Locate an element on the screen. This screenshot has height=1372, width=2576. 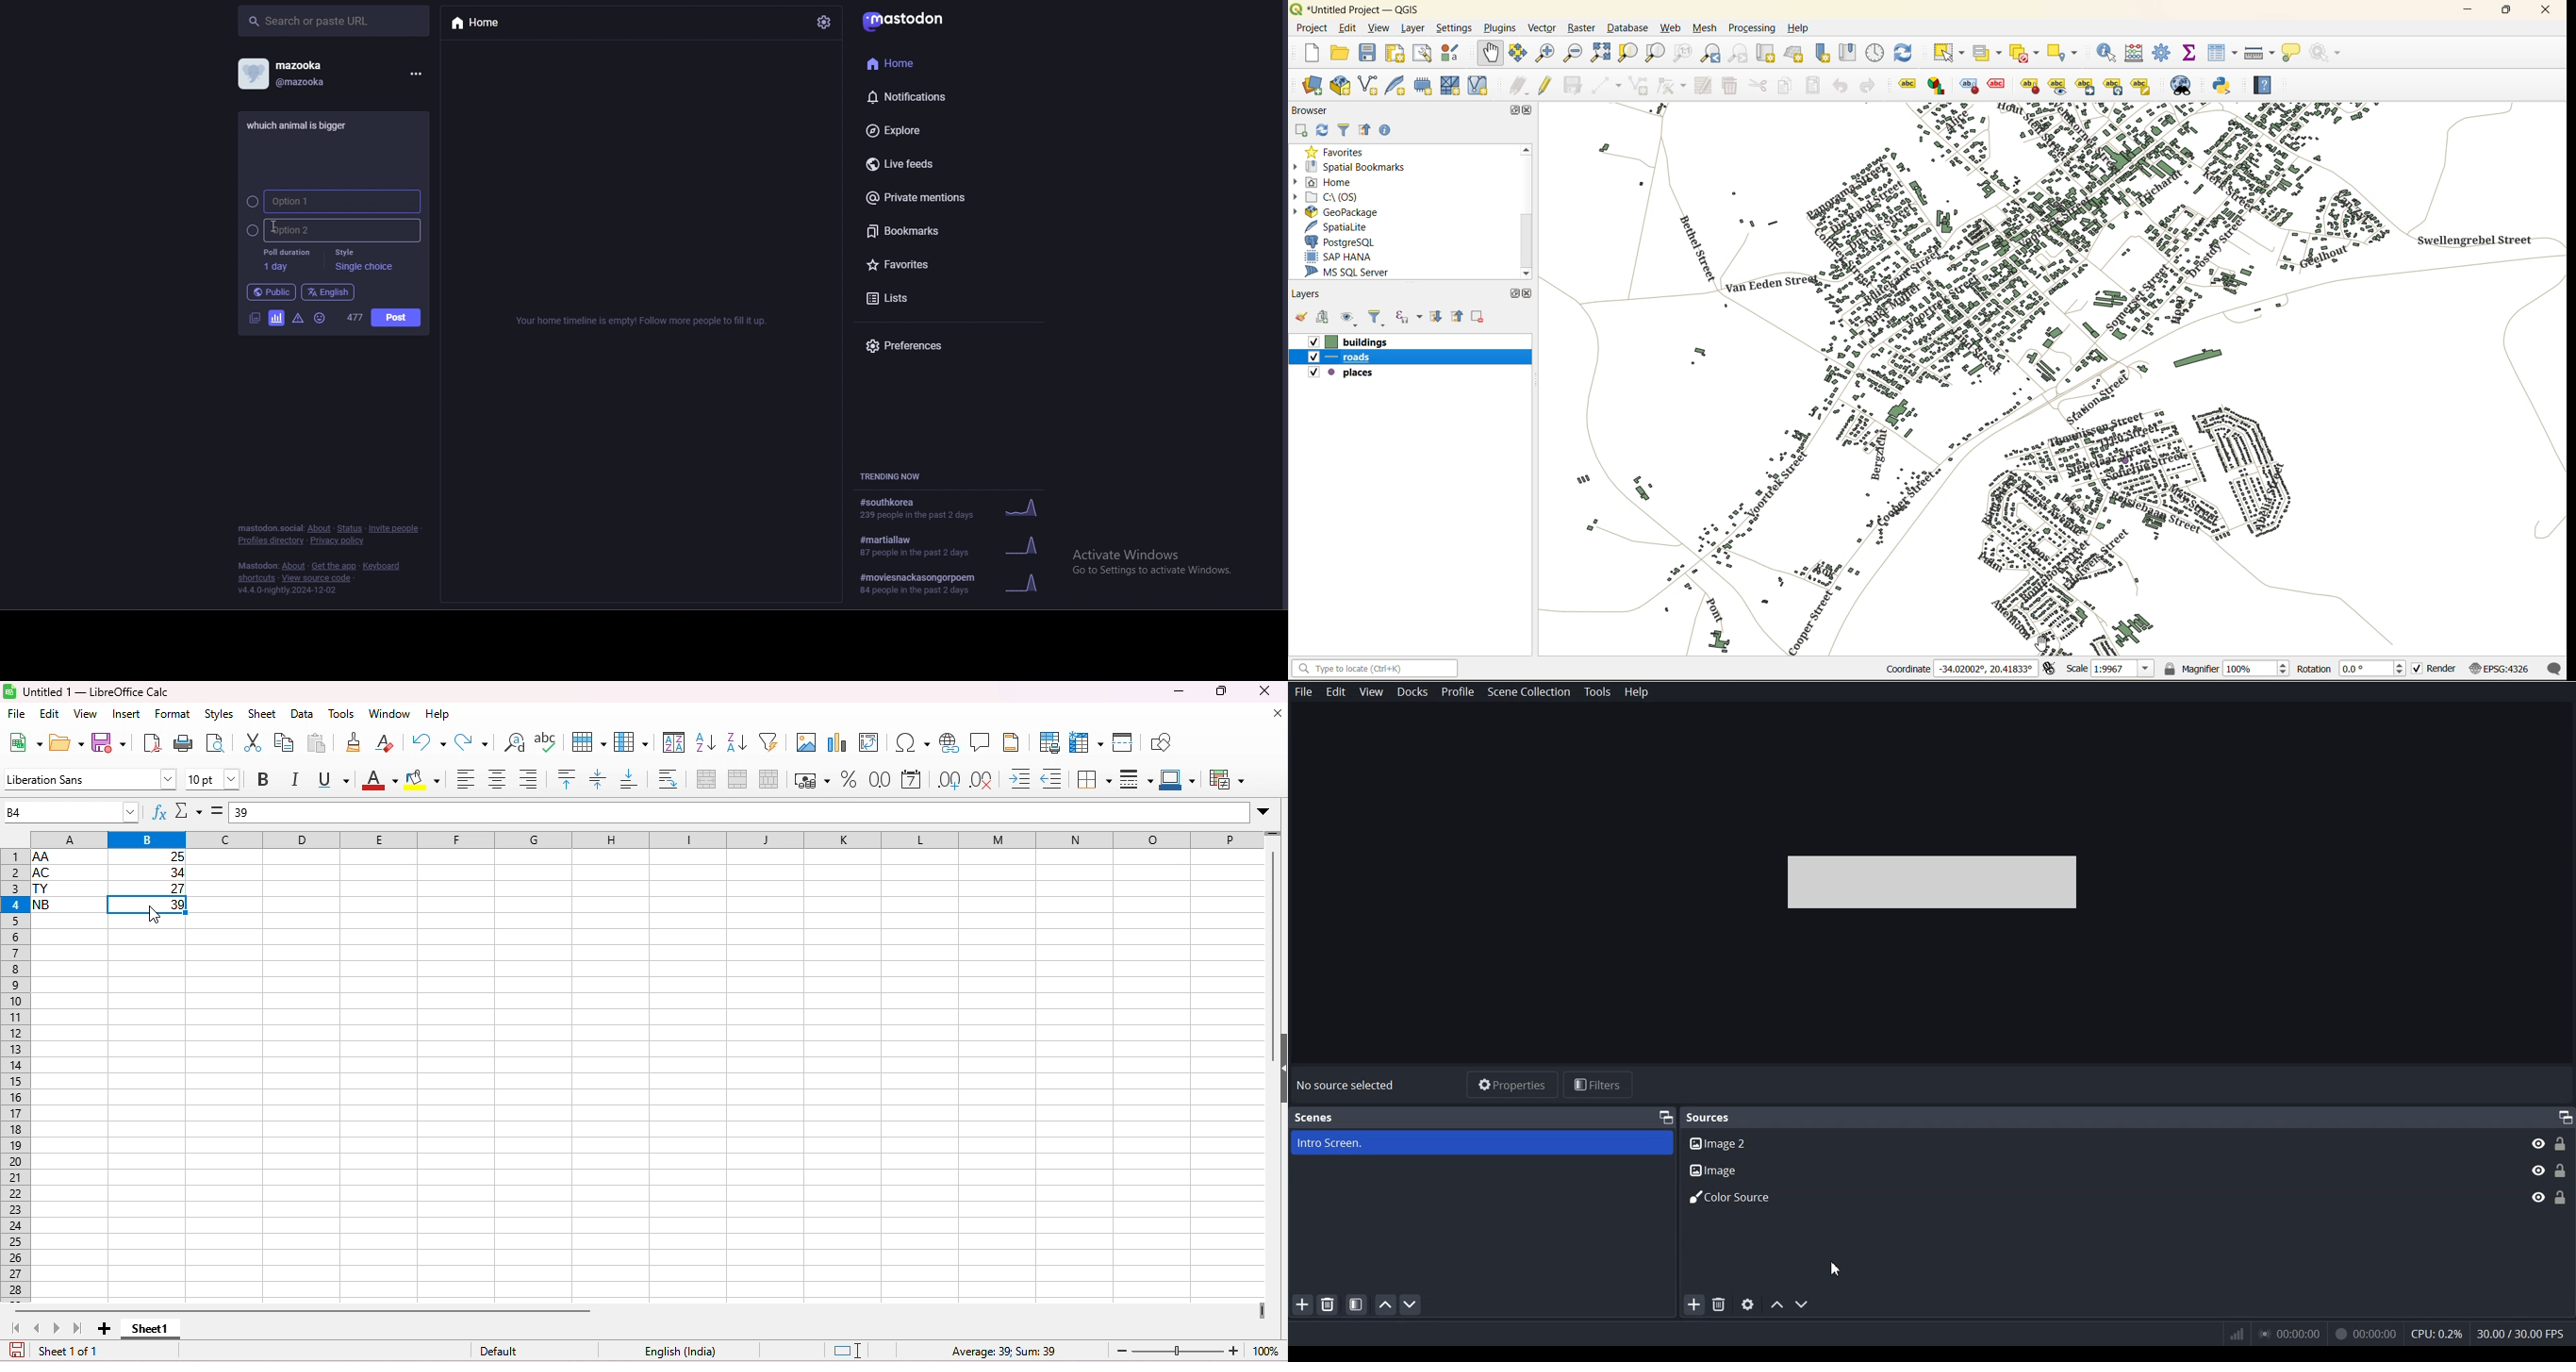
Open source properties is located at coordinates (1748, 1305).